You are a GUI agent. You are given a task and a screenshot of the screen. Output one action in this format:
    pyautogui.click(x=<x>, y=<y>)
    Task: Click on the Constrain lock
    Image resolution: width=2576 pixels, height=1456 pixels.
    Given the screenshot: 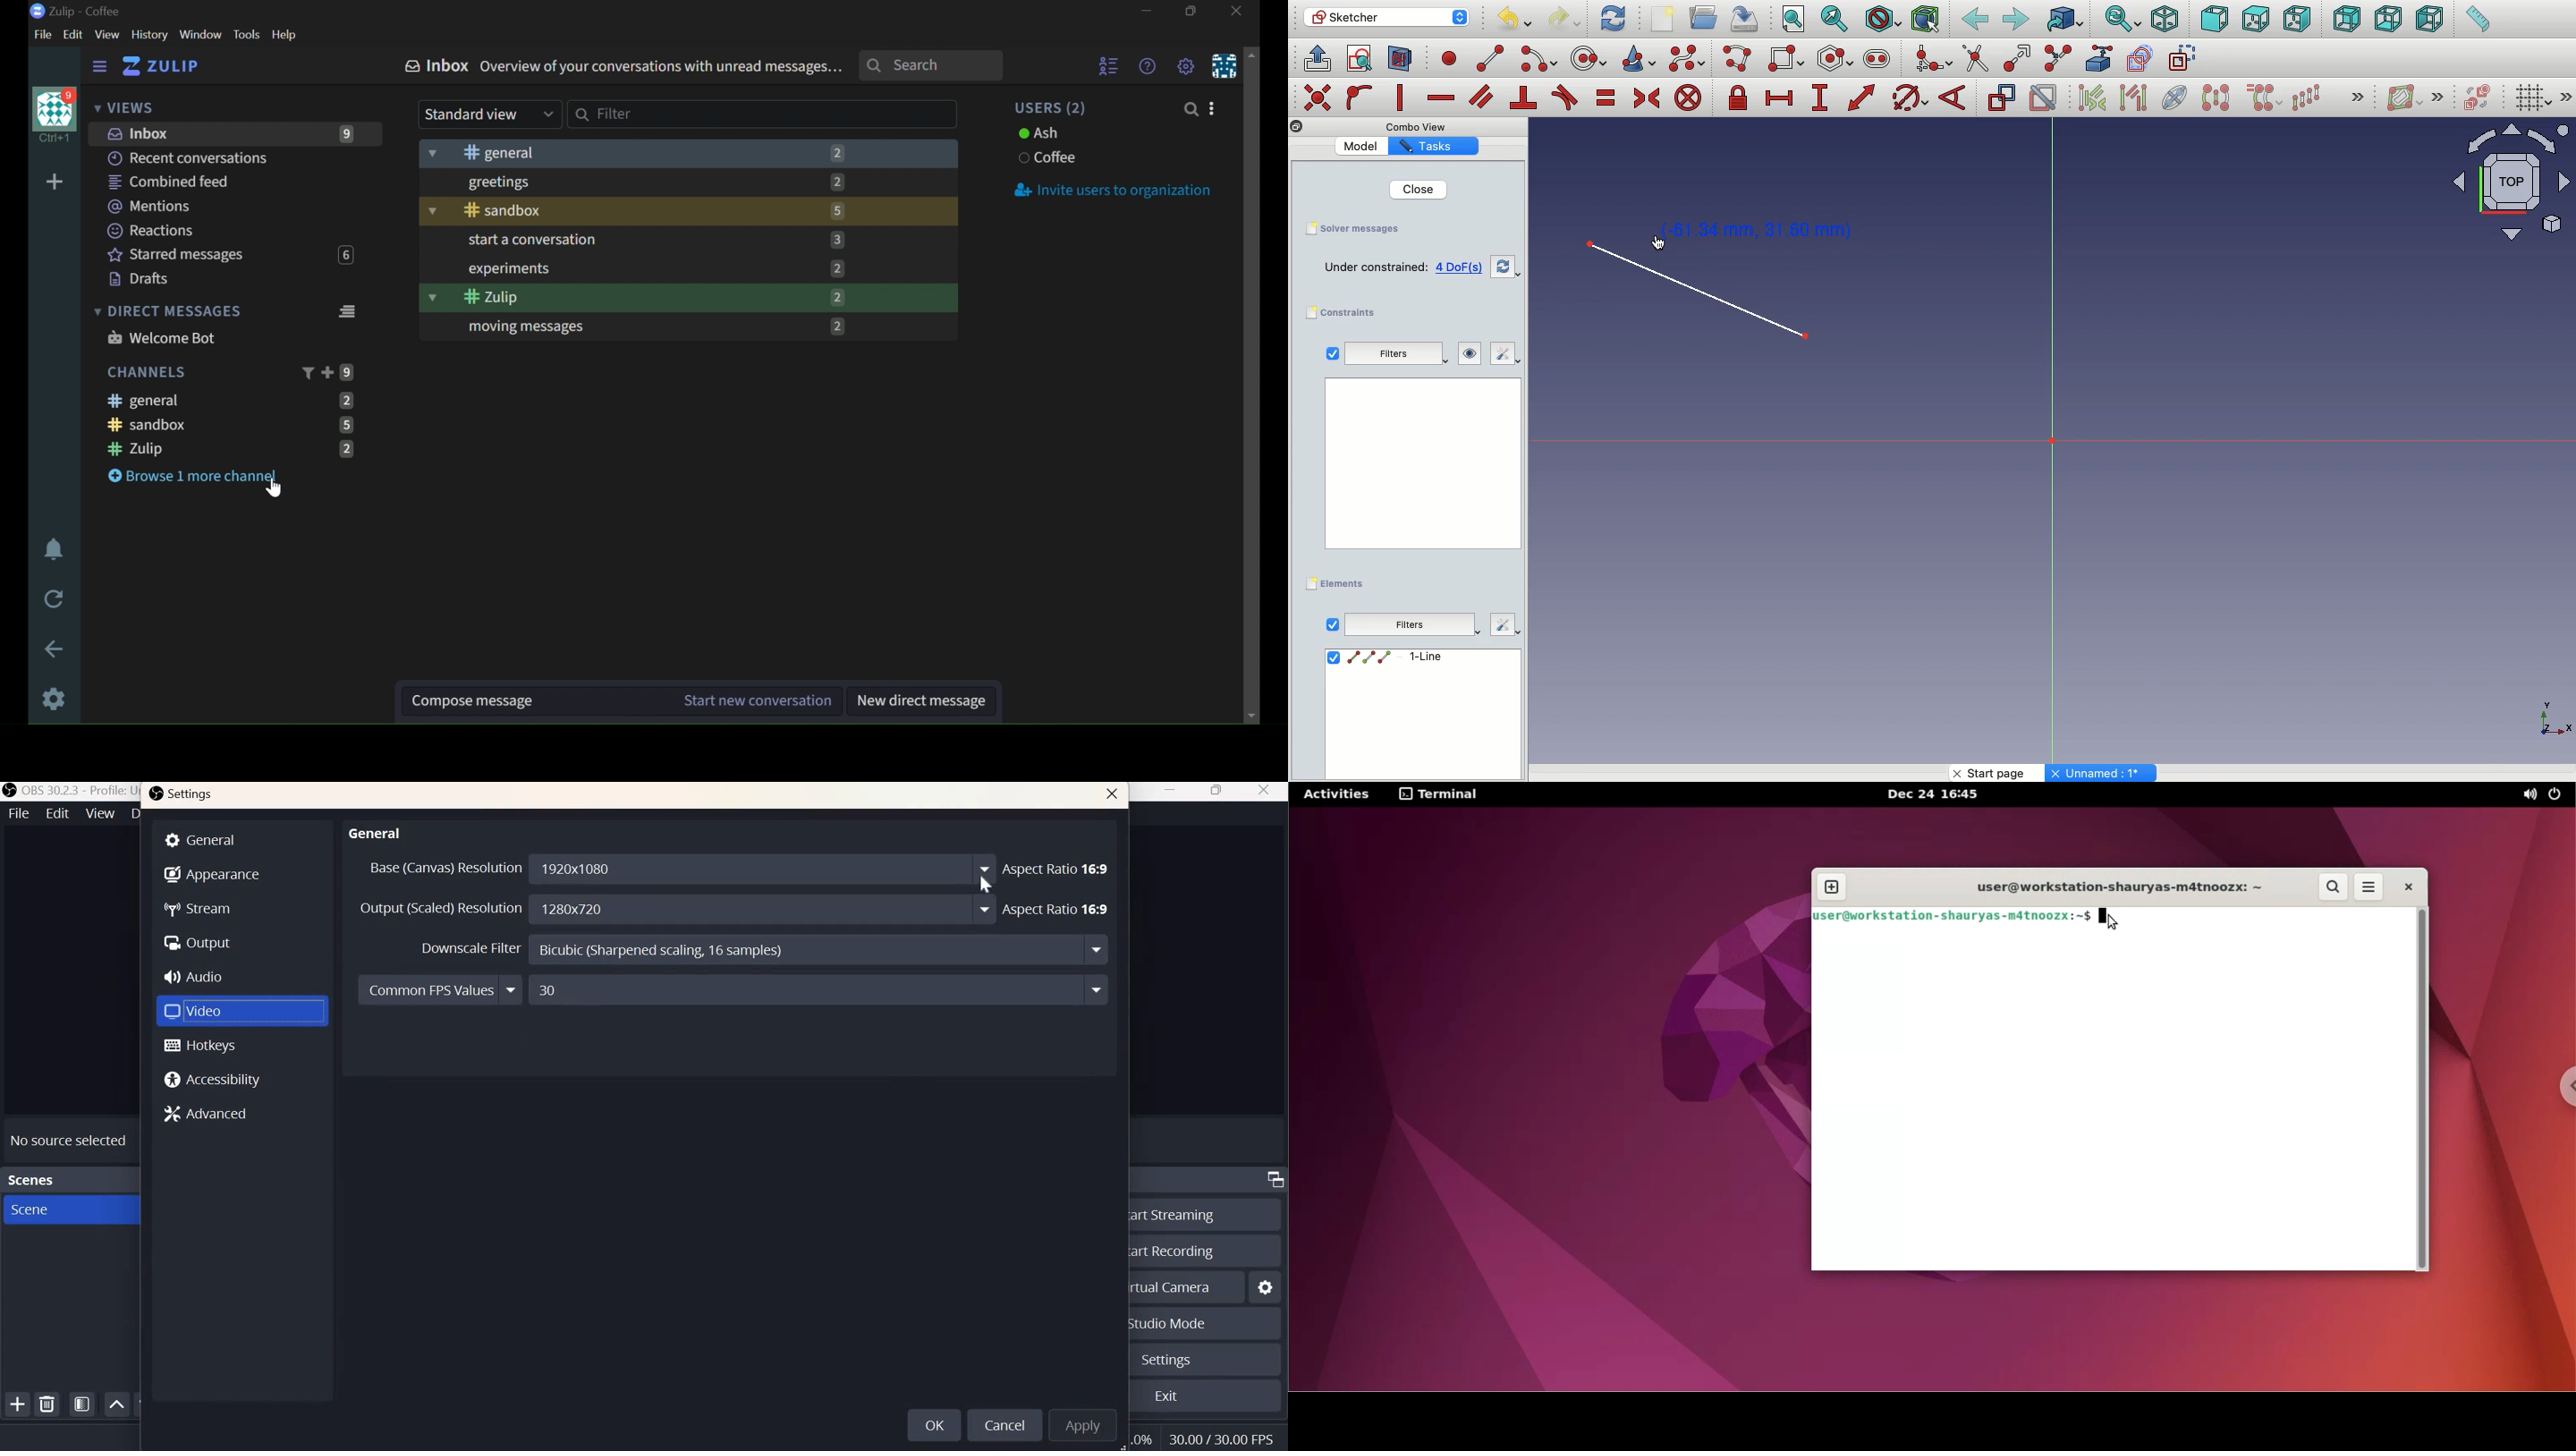 What is the action you would take?
    pyautogui.click(x=1741, y=98)
    